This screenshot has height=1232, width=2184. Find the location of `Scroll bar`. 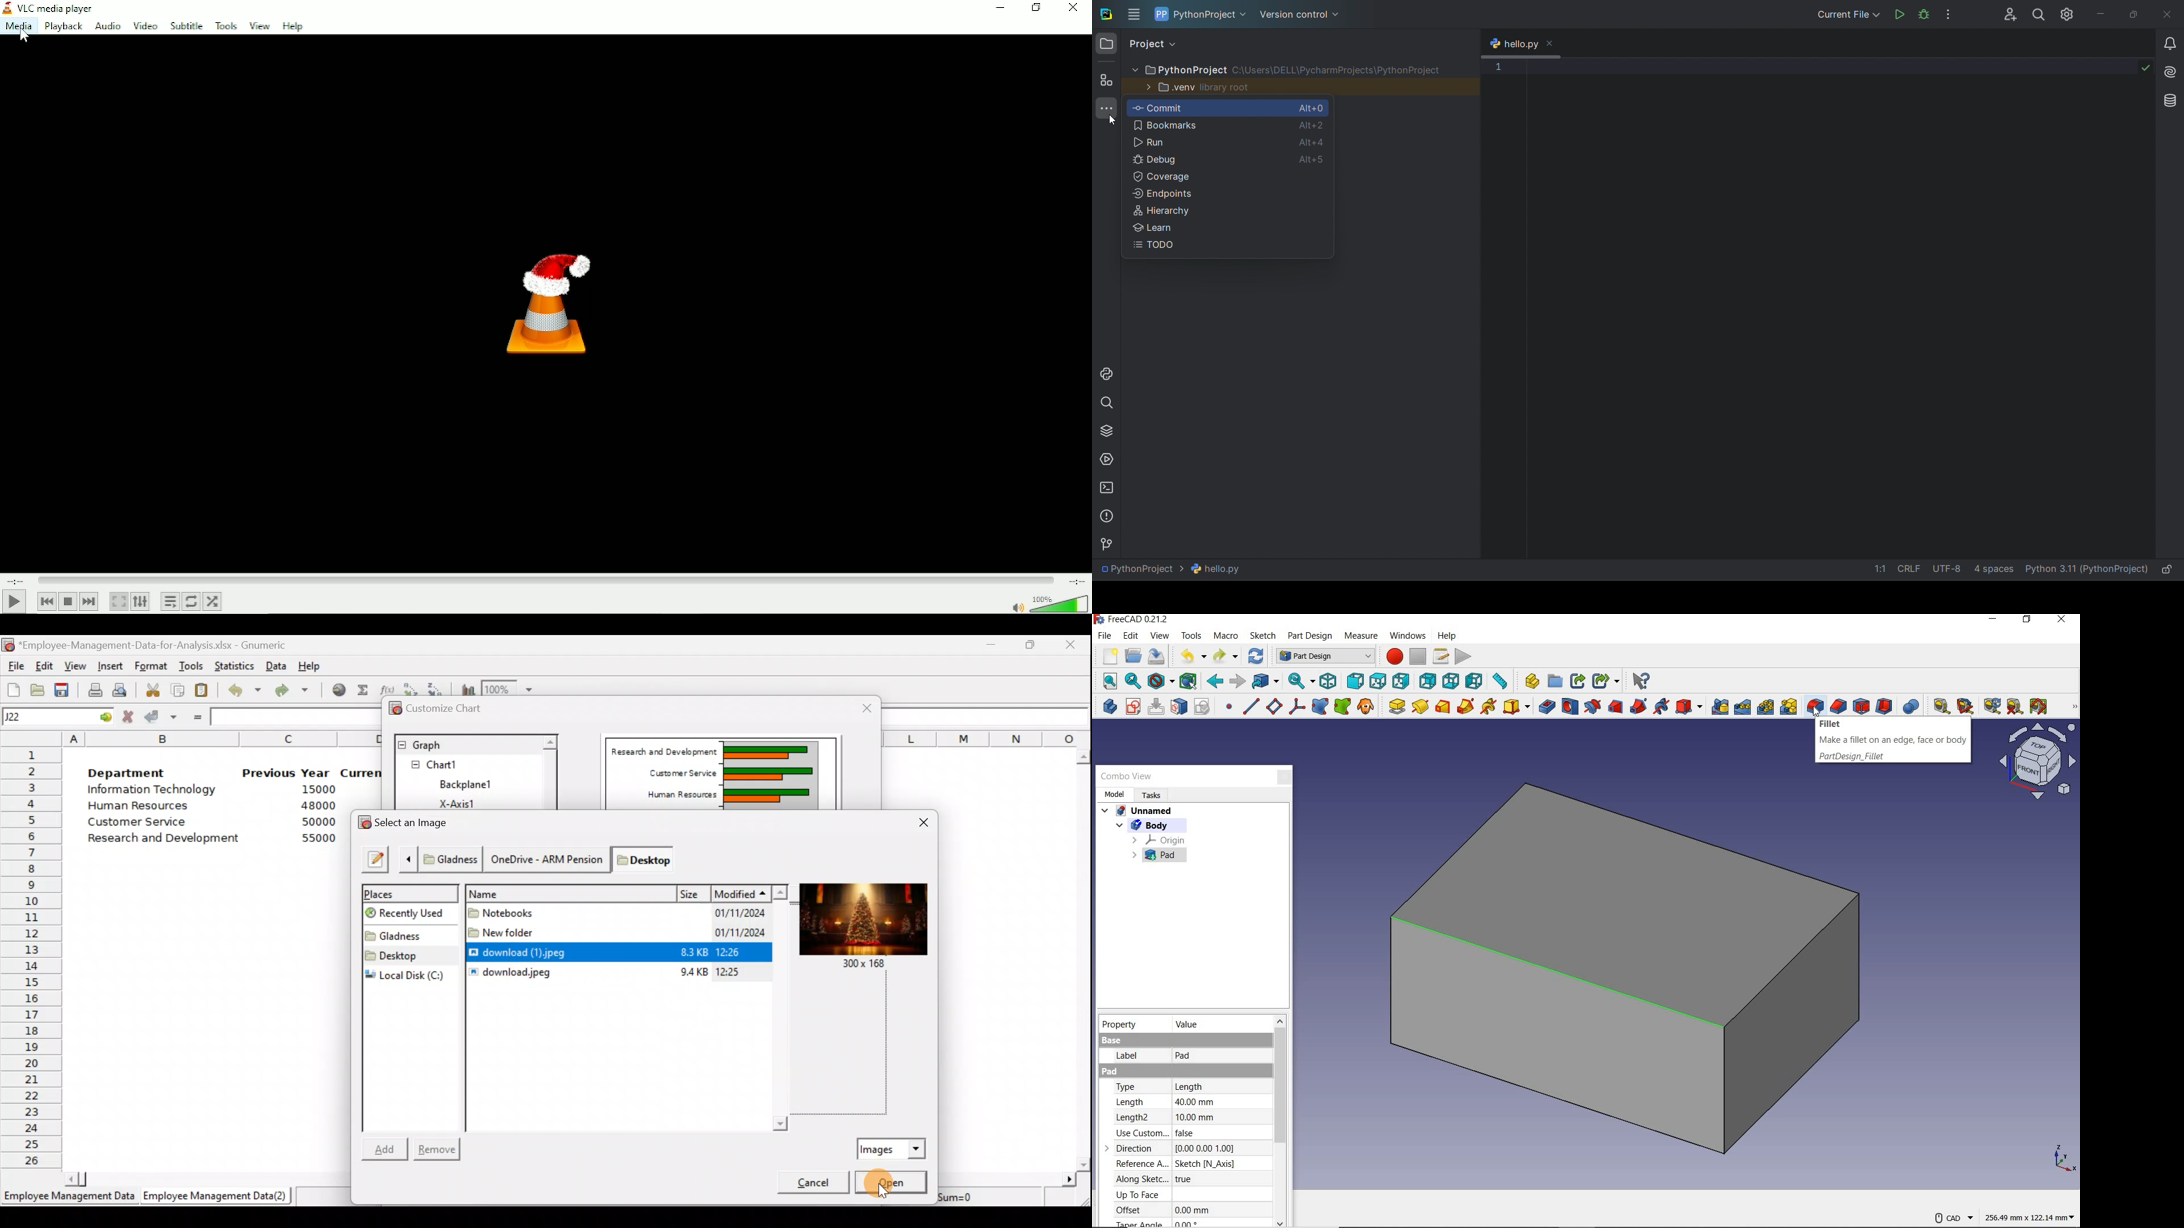

Scroll bar is located at coordinates (549, 771).